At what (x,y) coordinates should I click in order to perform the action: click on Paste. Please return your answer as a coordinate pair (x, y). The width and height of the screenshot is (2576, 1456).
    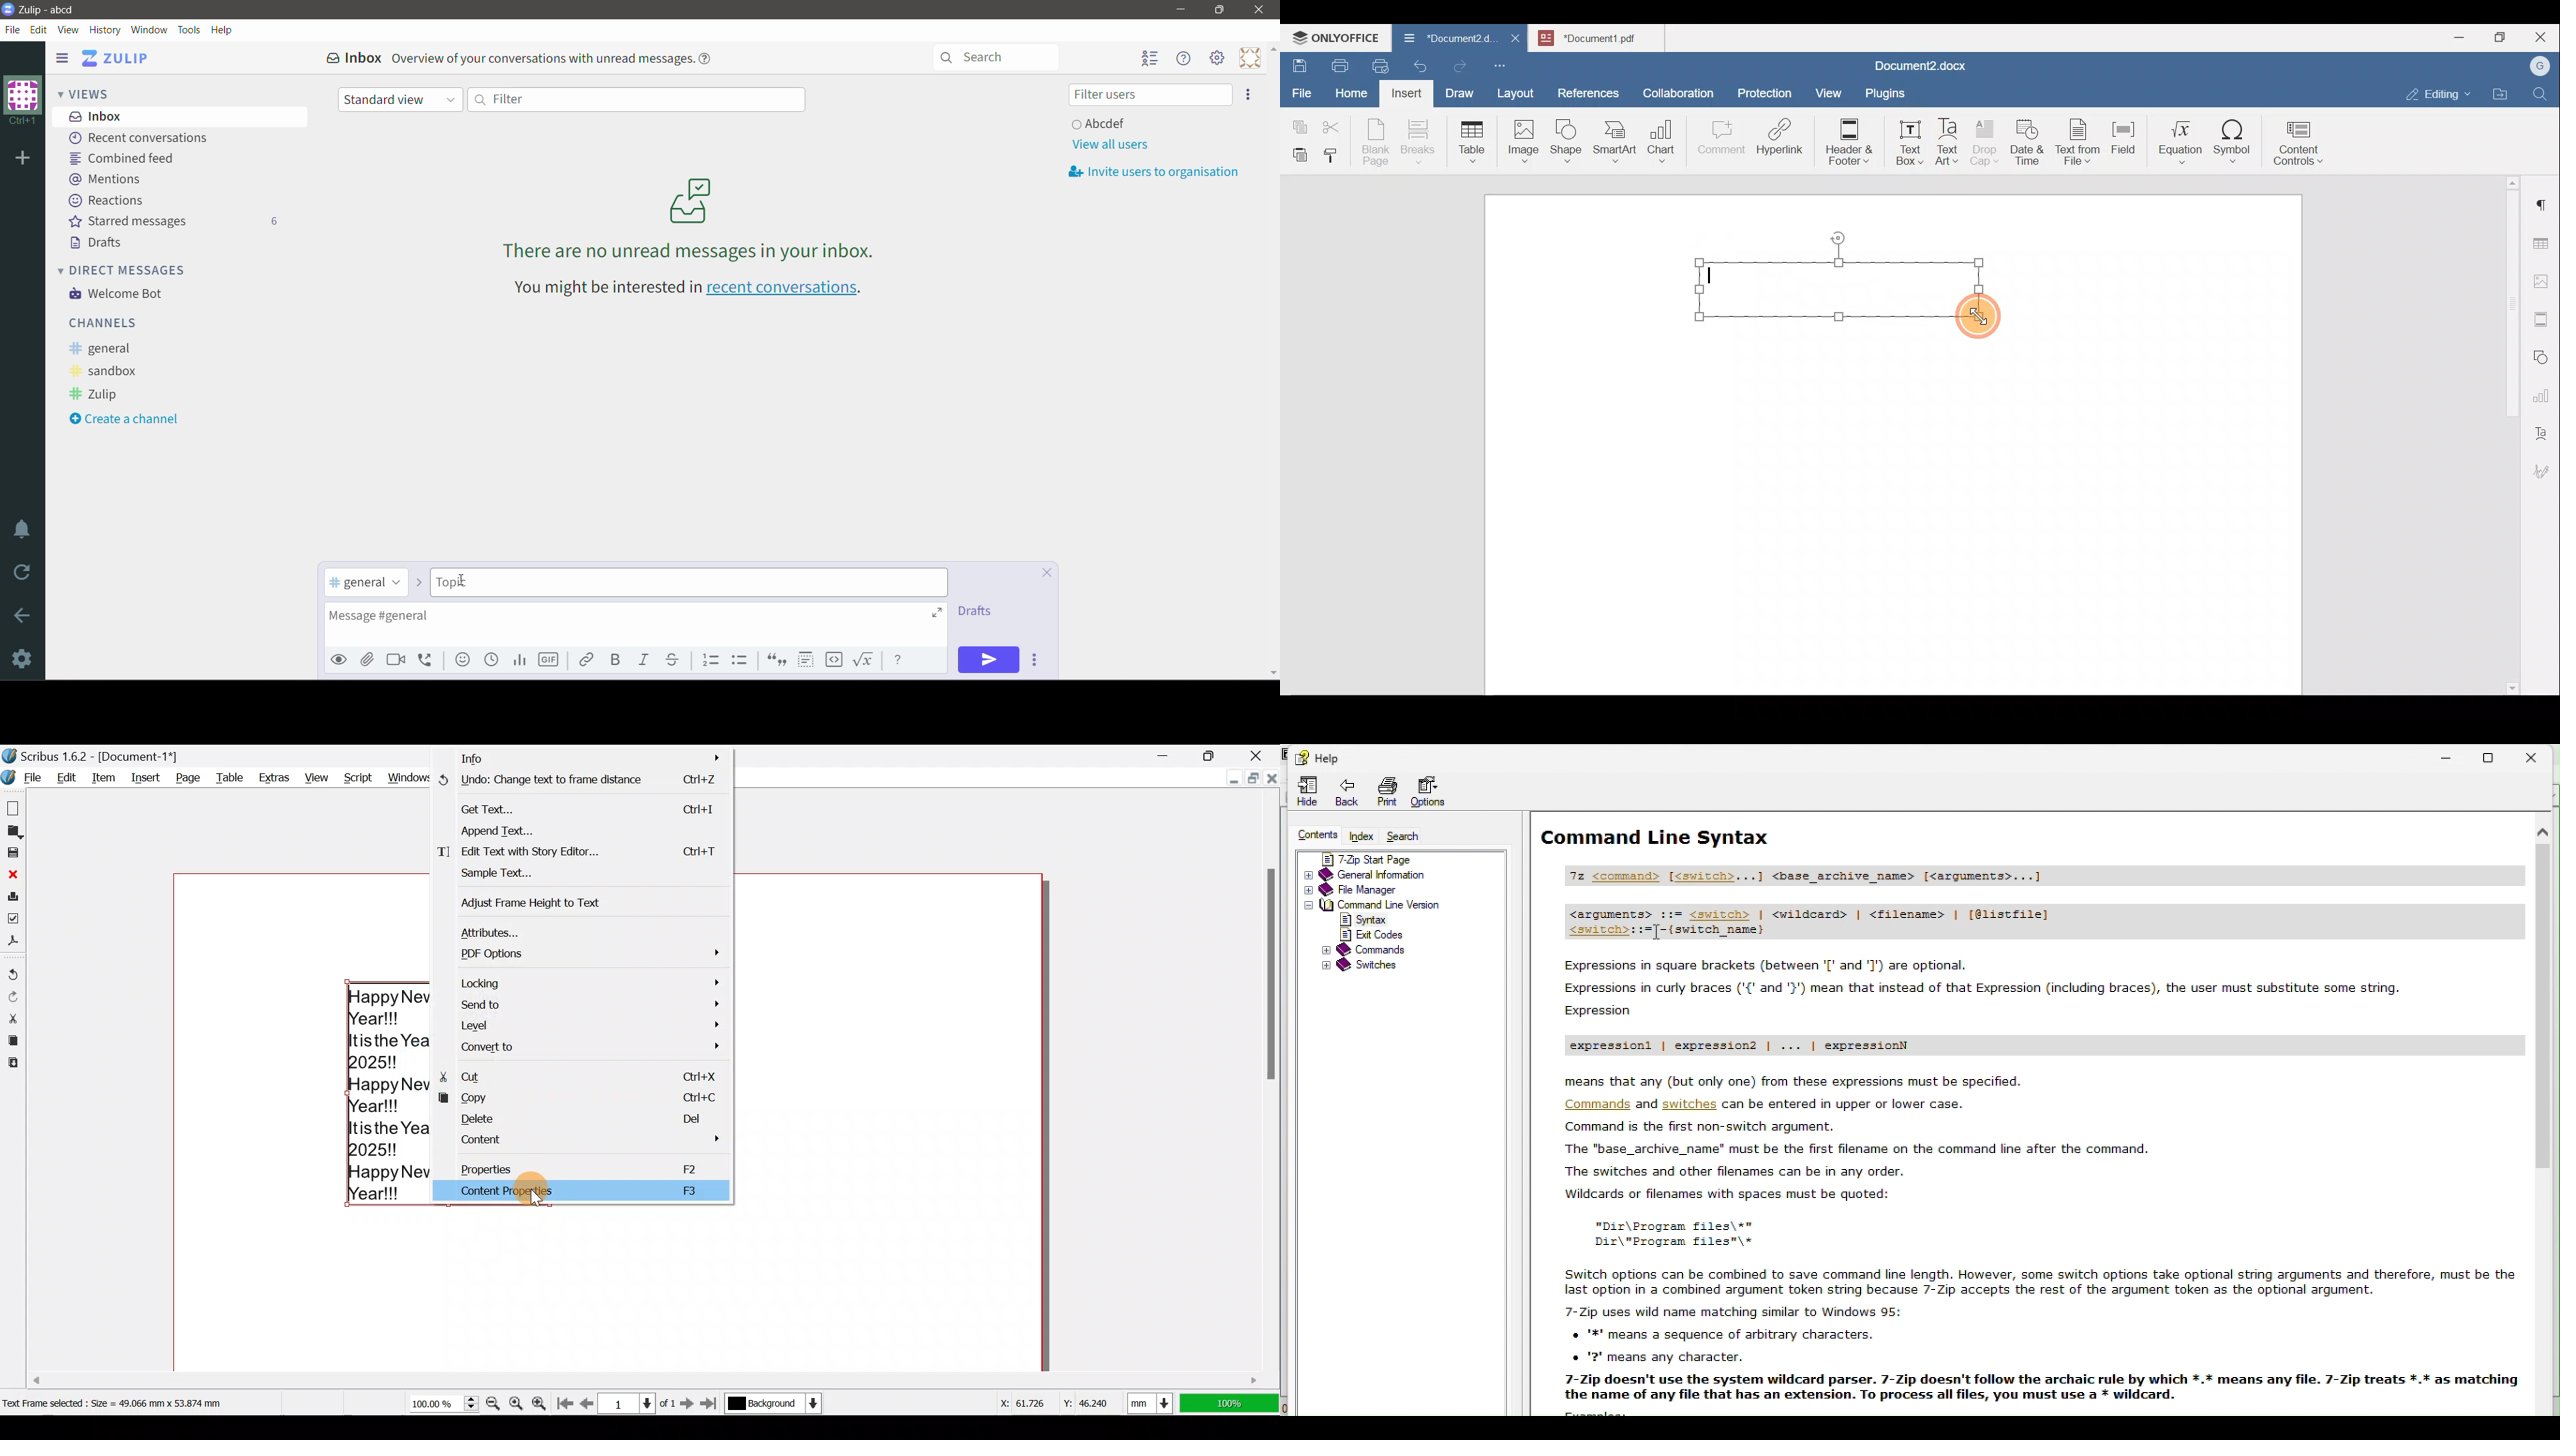
    Looking at the image, I should click on (12, 1065).